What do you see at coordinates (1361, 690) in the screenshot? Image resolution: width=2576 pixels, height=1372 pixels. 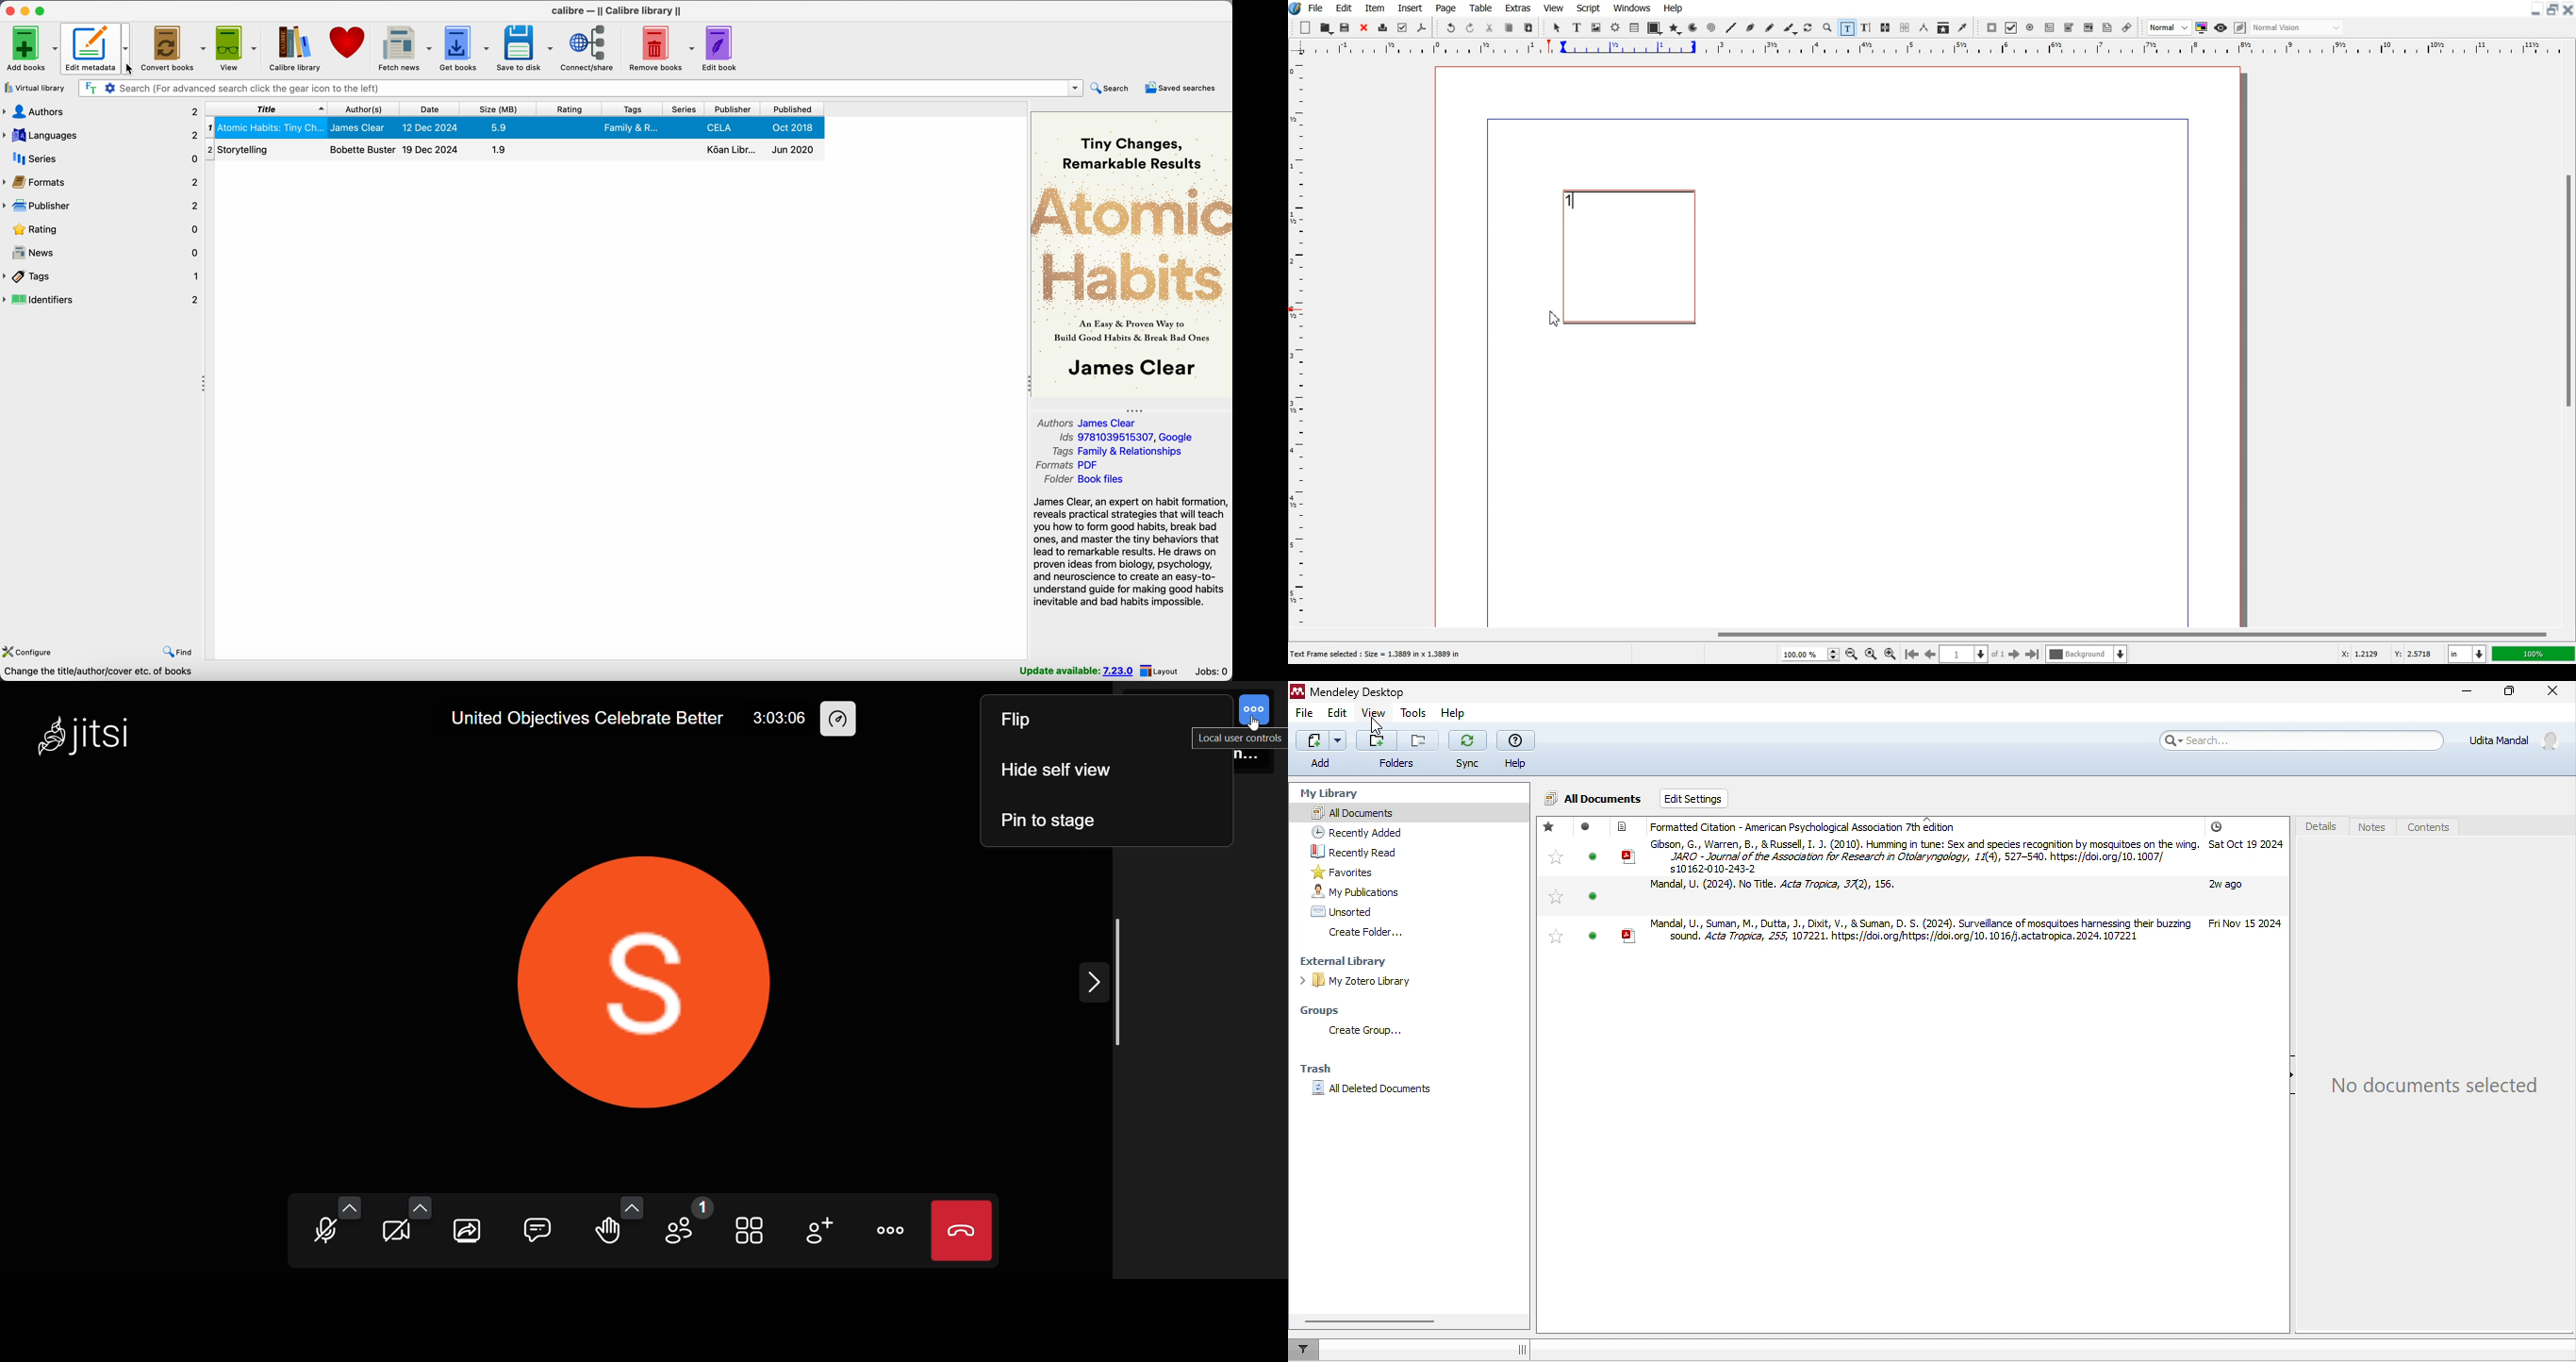 I see `Mendeley Desktop` at bounding box center [1361, 690].